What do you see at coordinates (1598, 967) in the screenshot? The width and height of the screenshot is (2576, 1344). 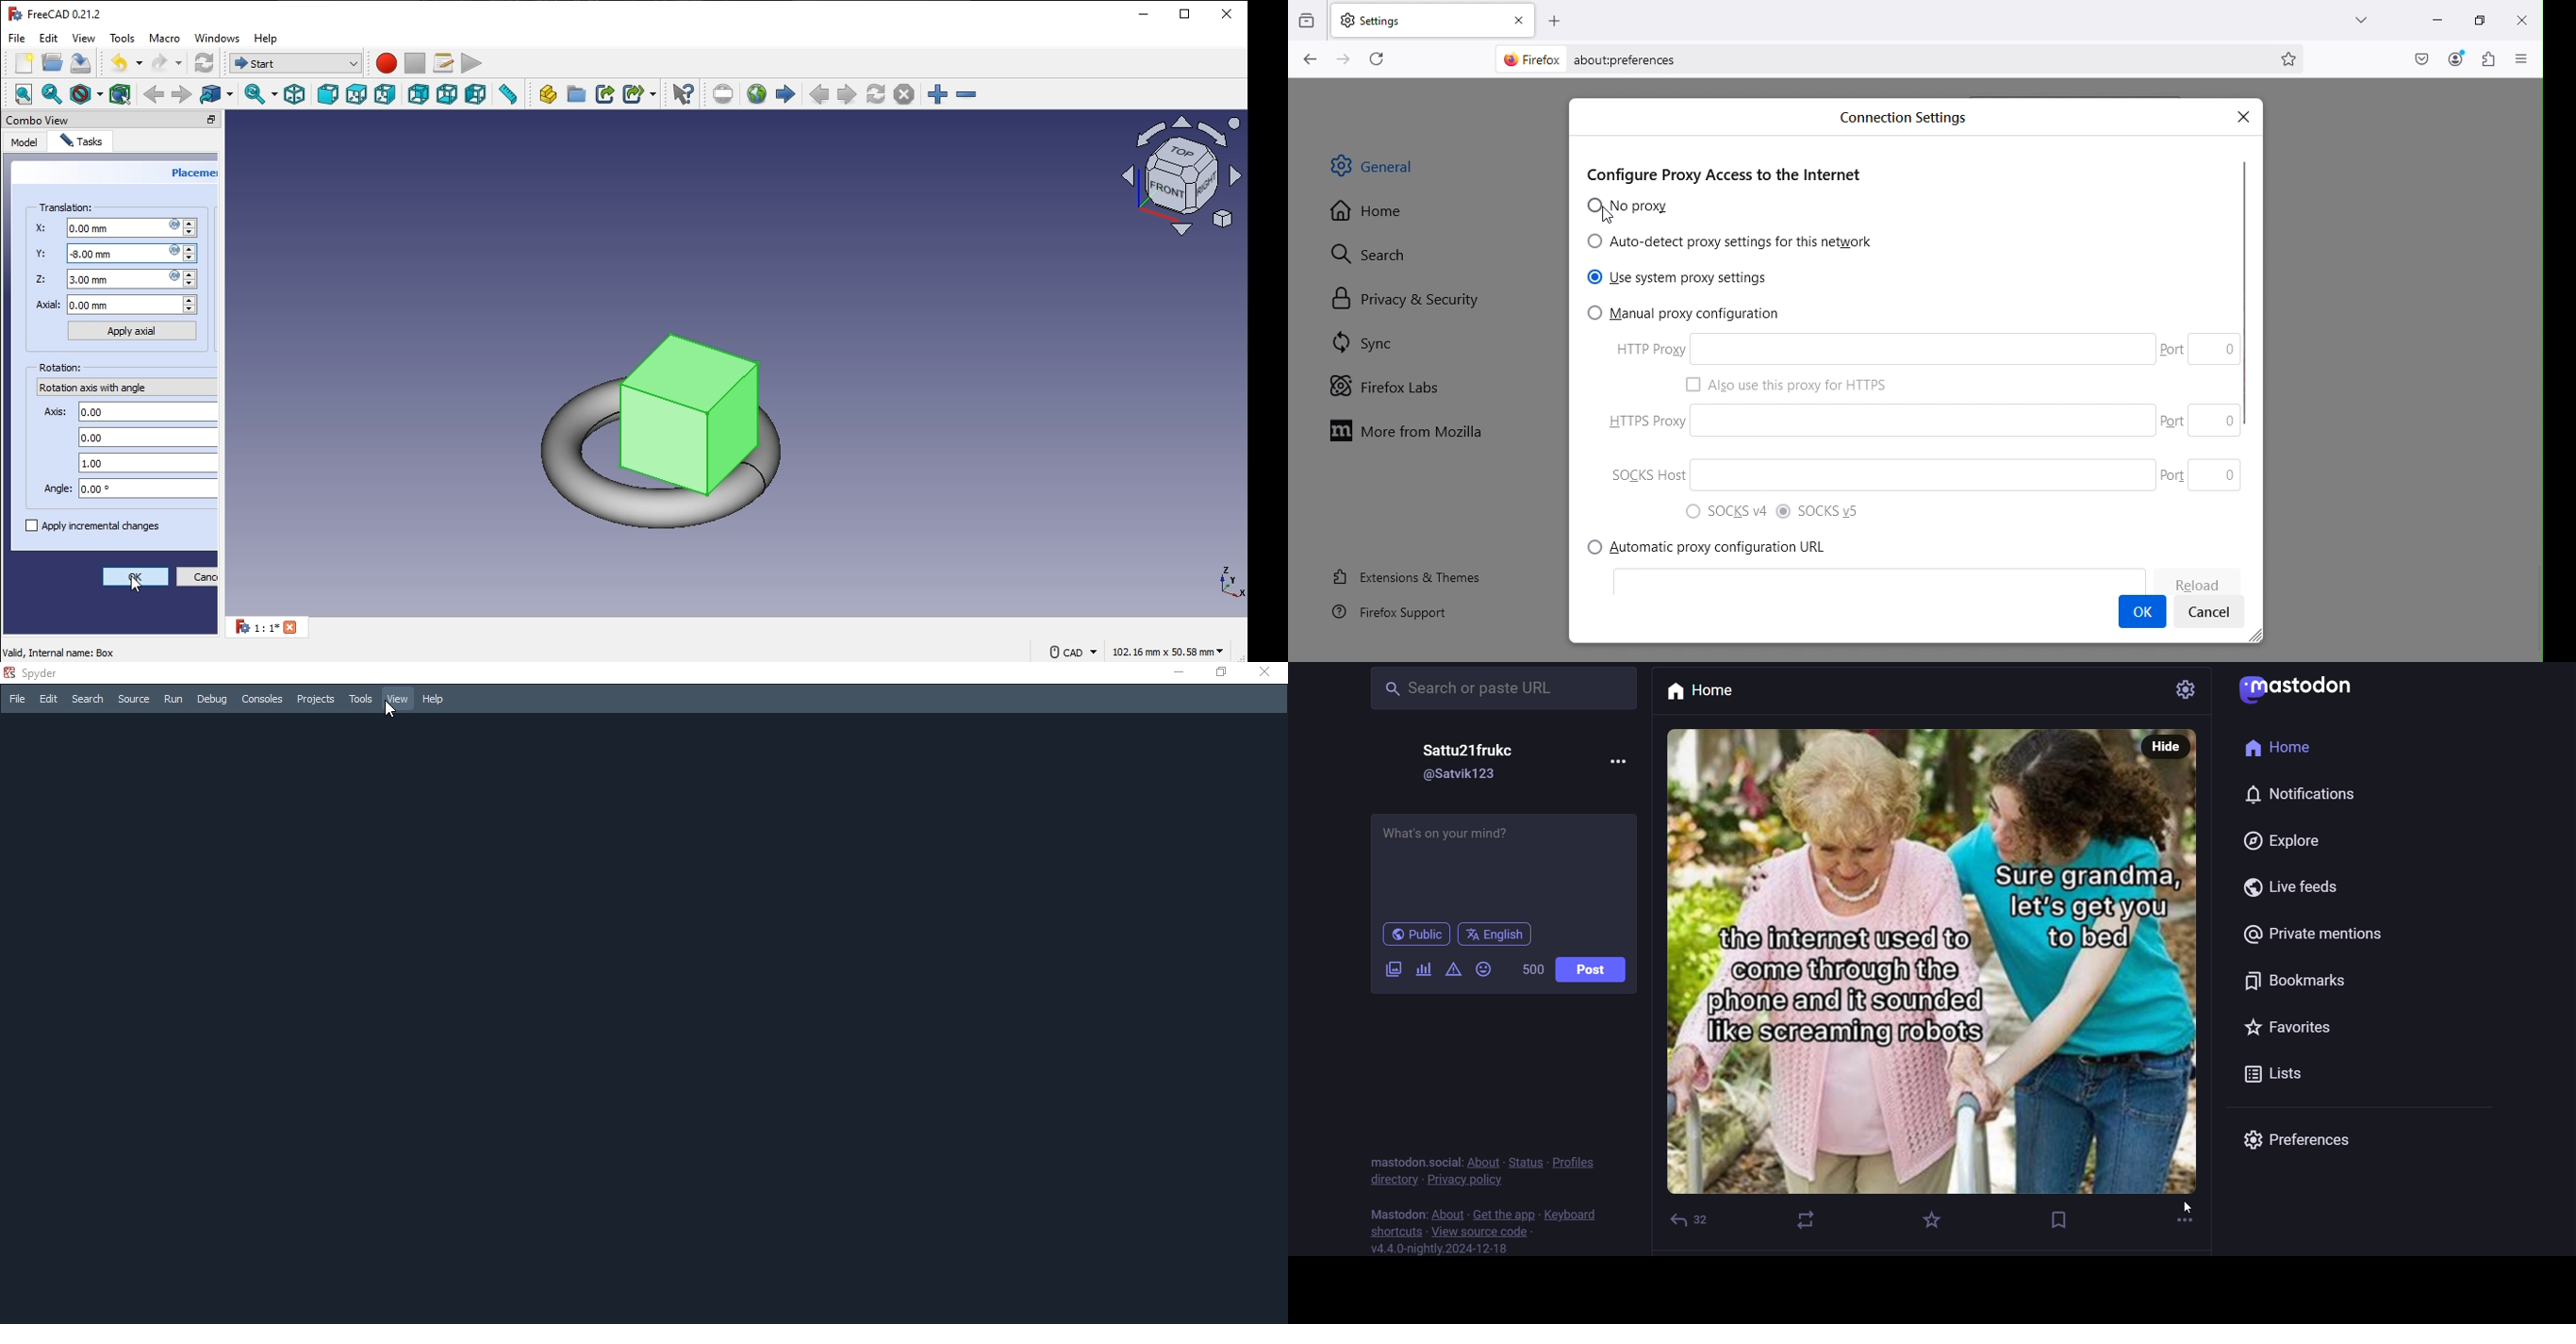 I see `post` at bounding box center [1598, 967].